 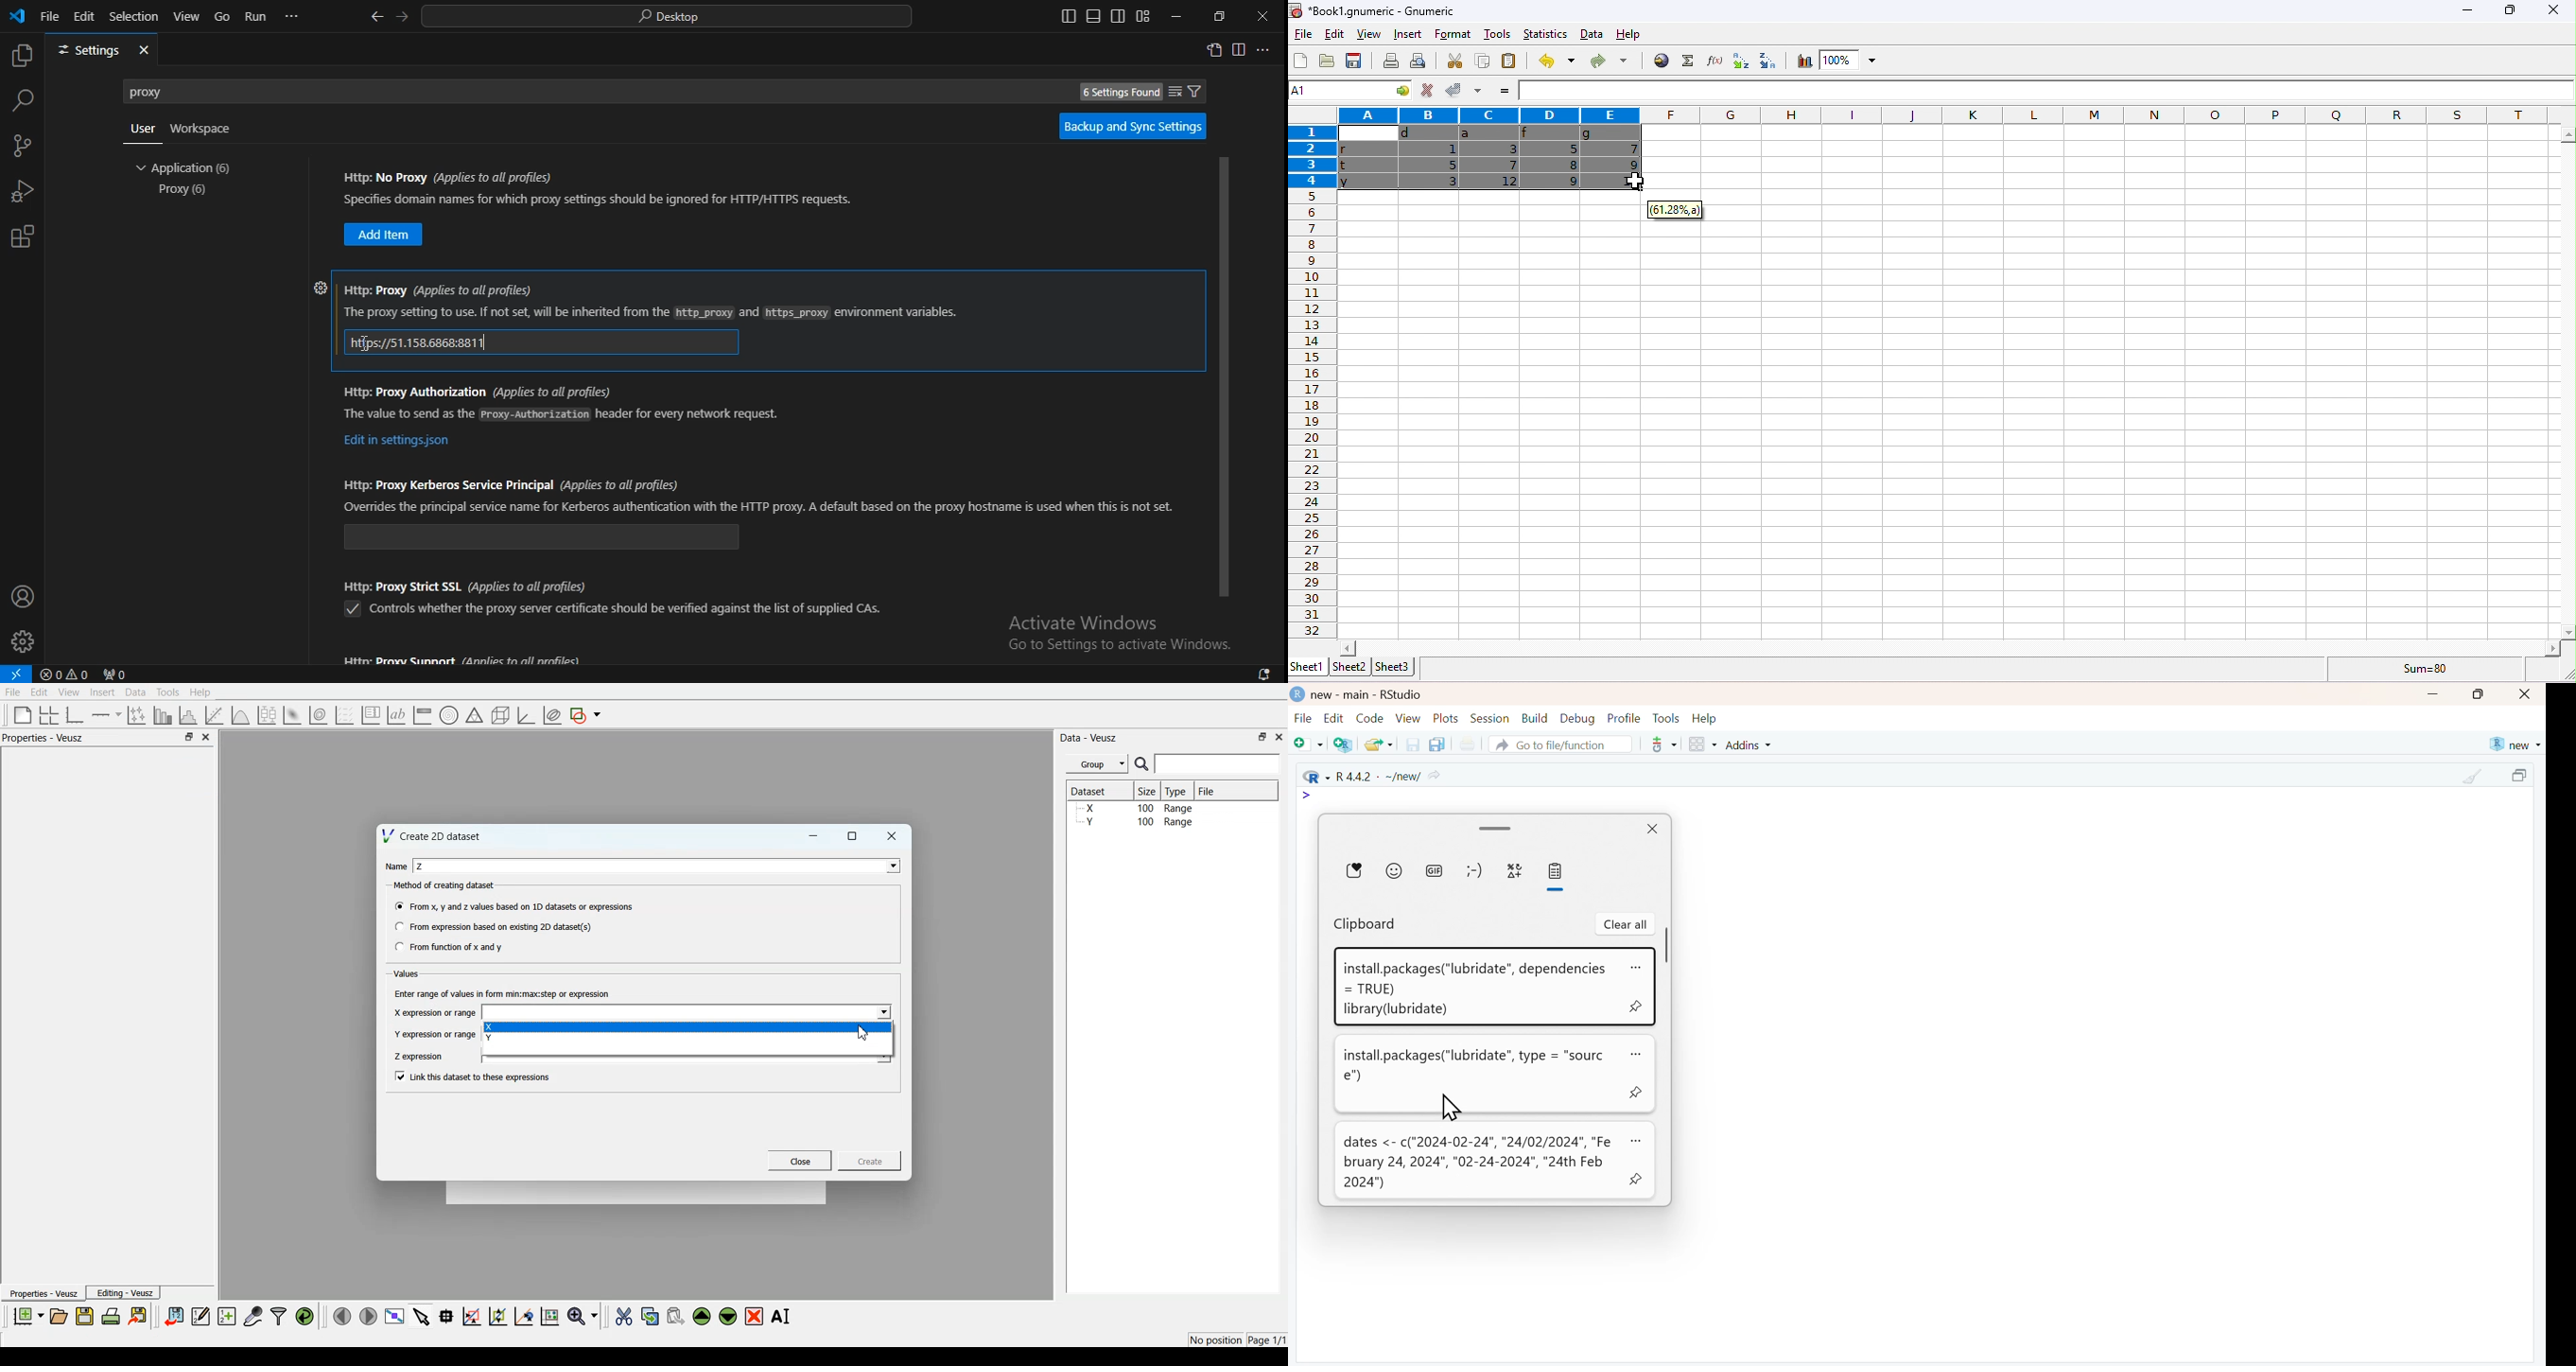 What do you see at coordinates (292, 715) in the screenshot?
I see `3D Surface` at bounding box center [292, 715].